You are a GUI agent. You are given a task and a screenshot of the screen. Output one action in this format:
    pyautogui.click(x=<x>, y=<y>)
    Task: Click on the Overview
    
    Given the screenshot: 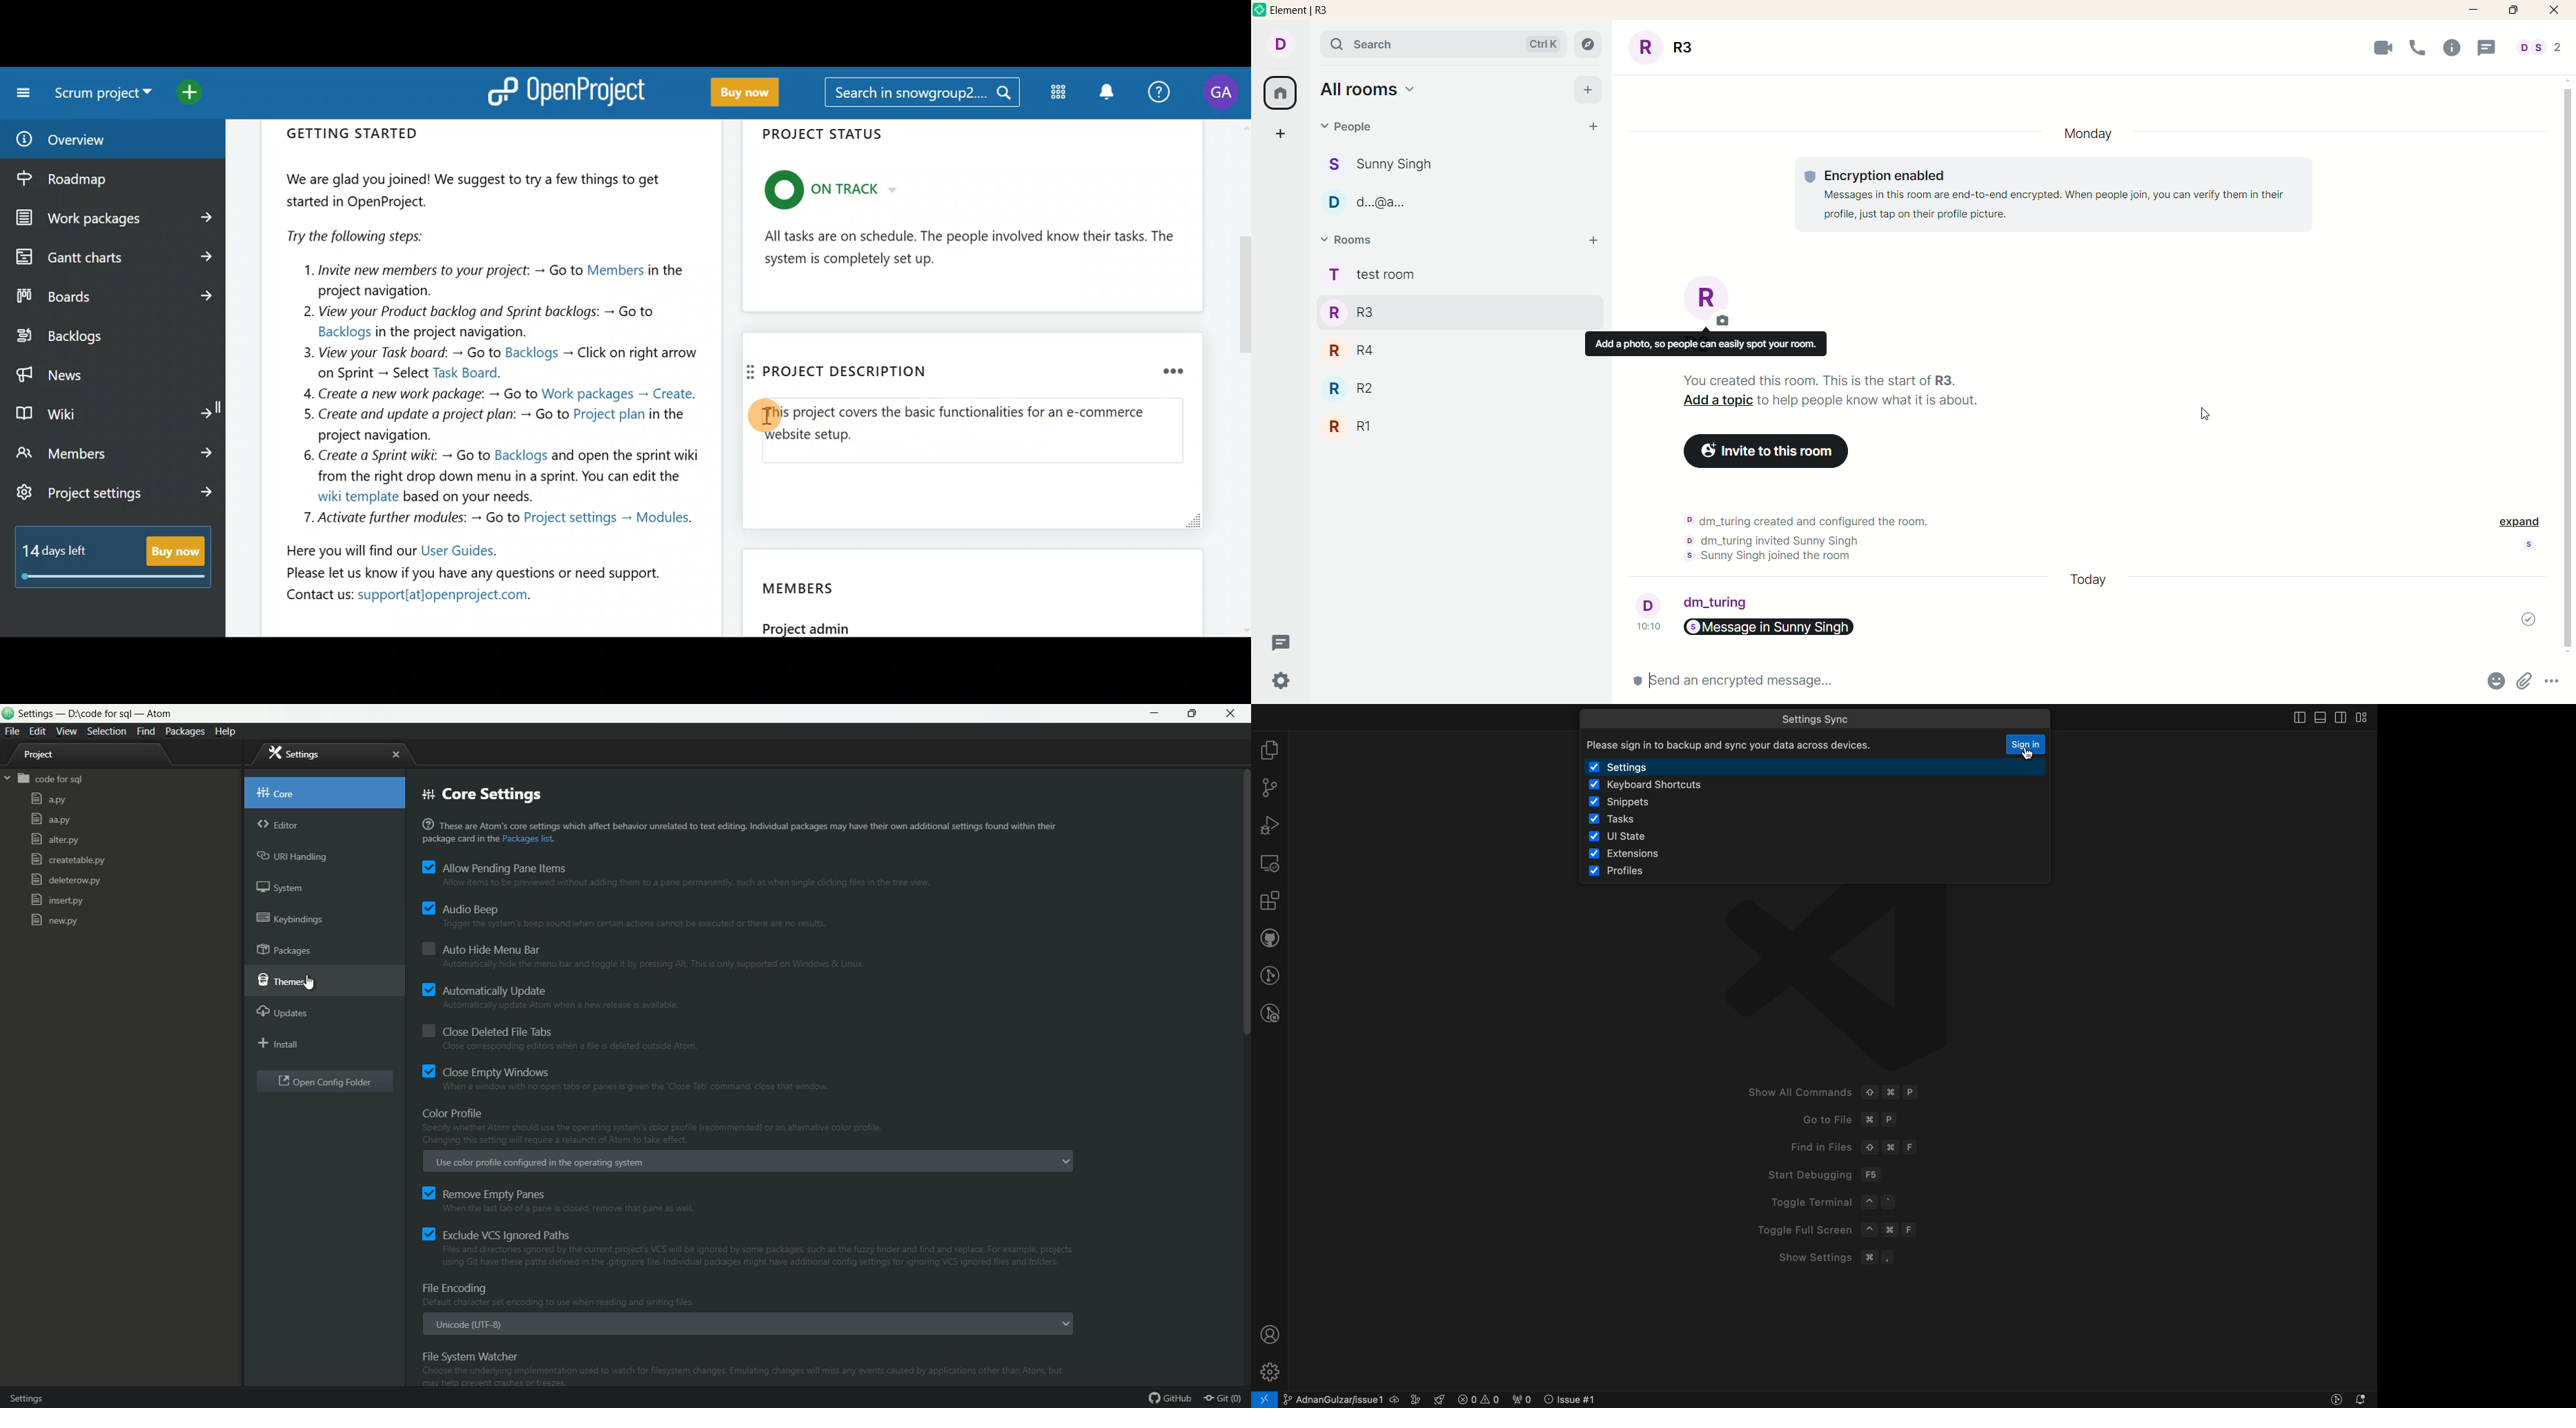 What is the action you would take?
    pyautogui.click(x=96, y=139)
    